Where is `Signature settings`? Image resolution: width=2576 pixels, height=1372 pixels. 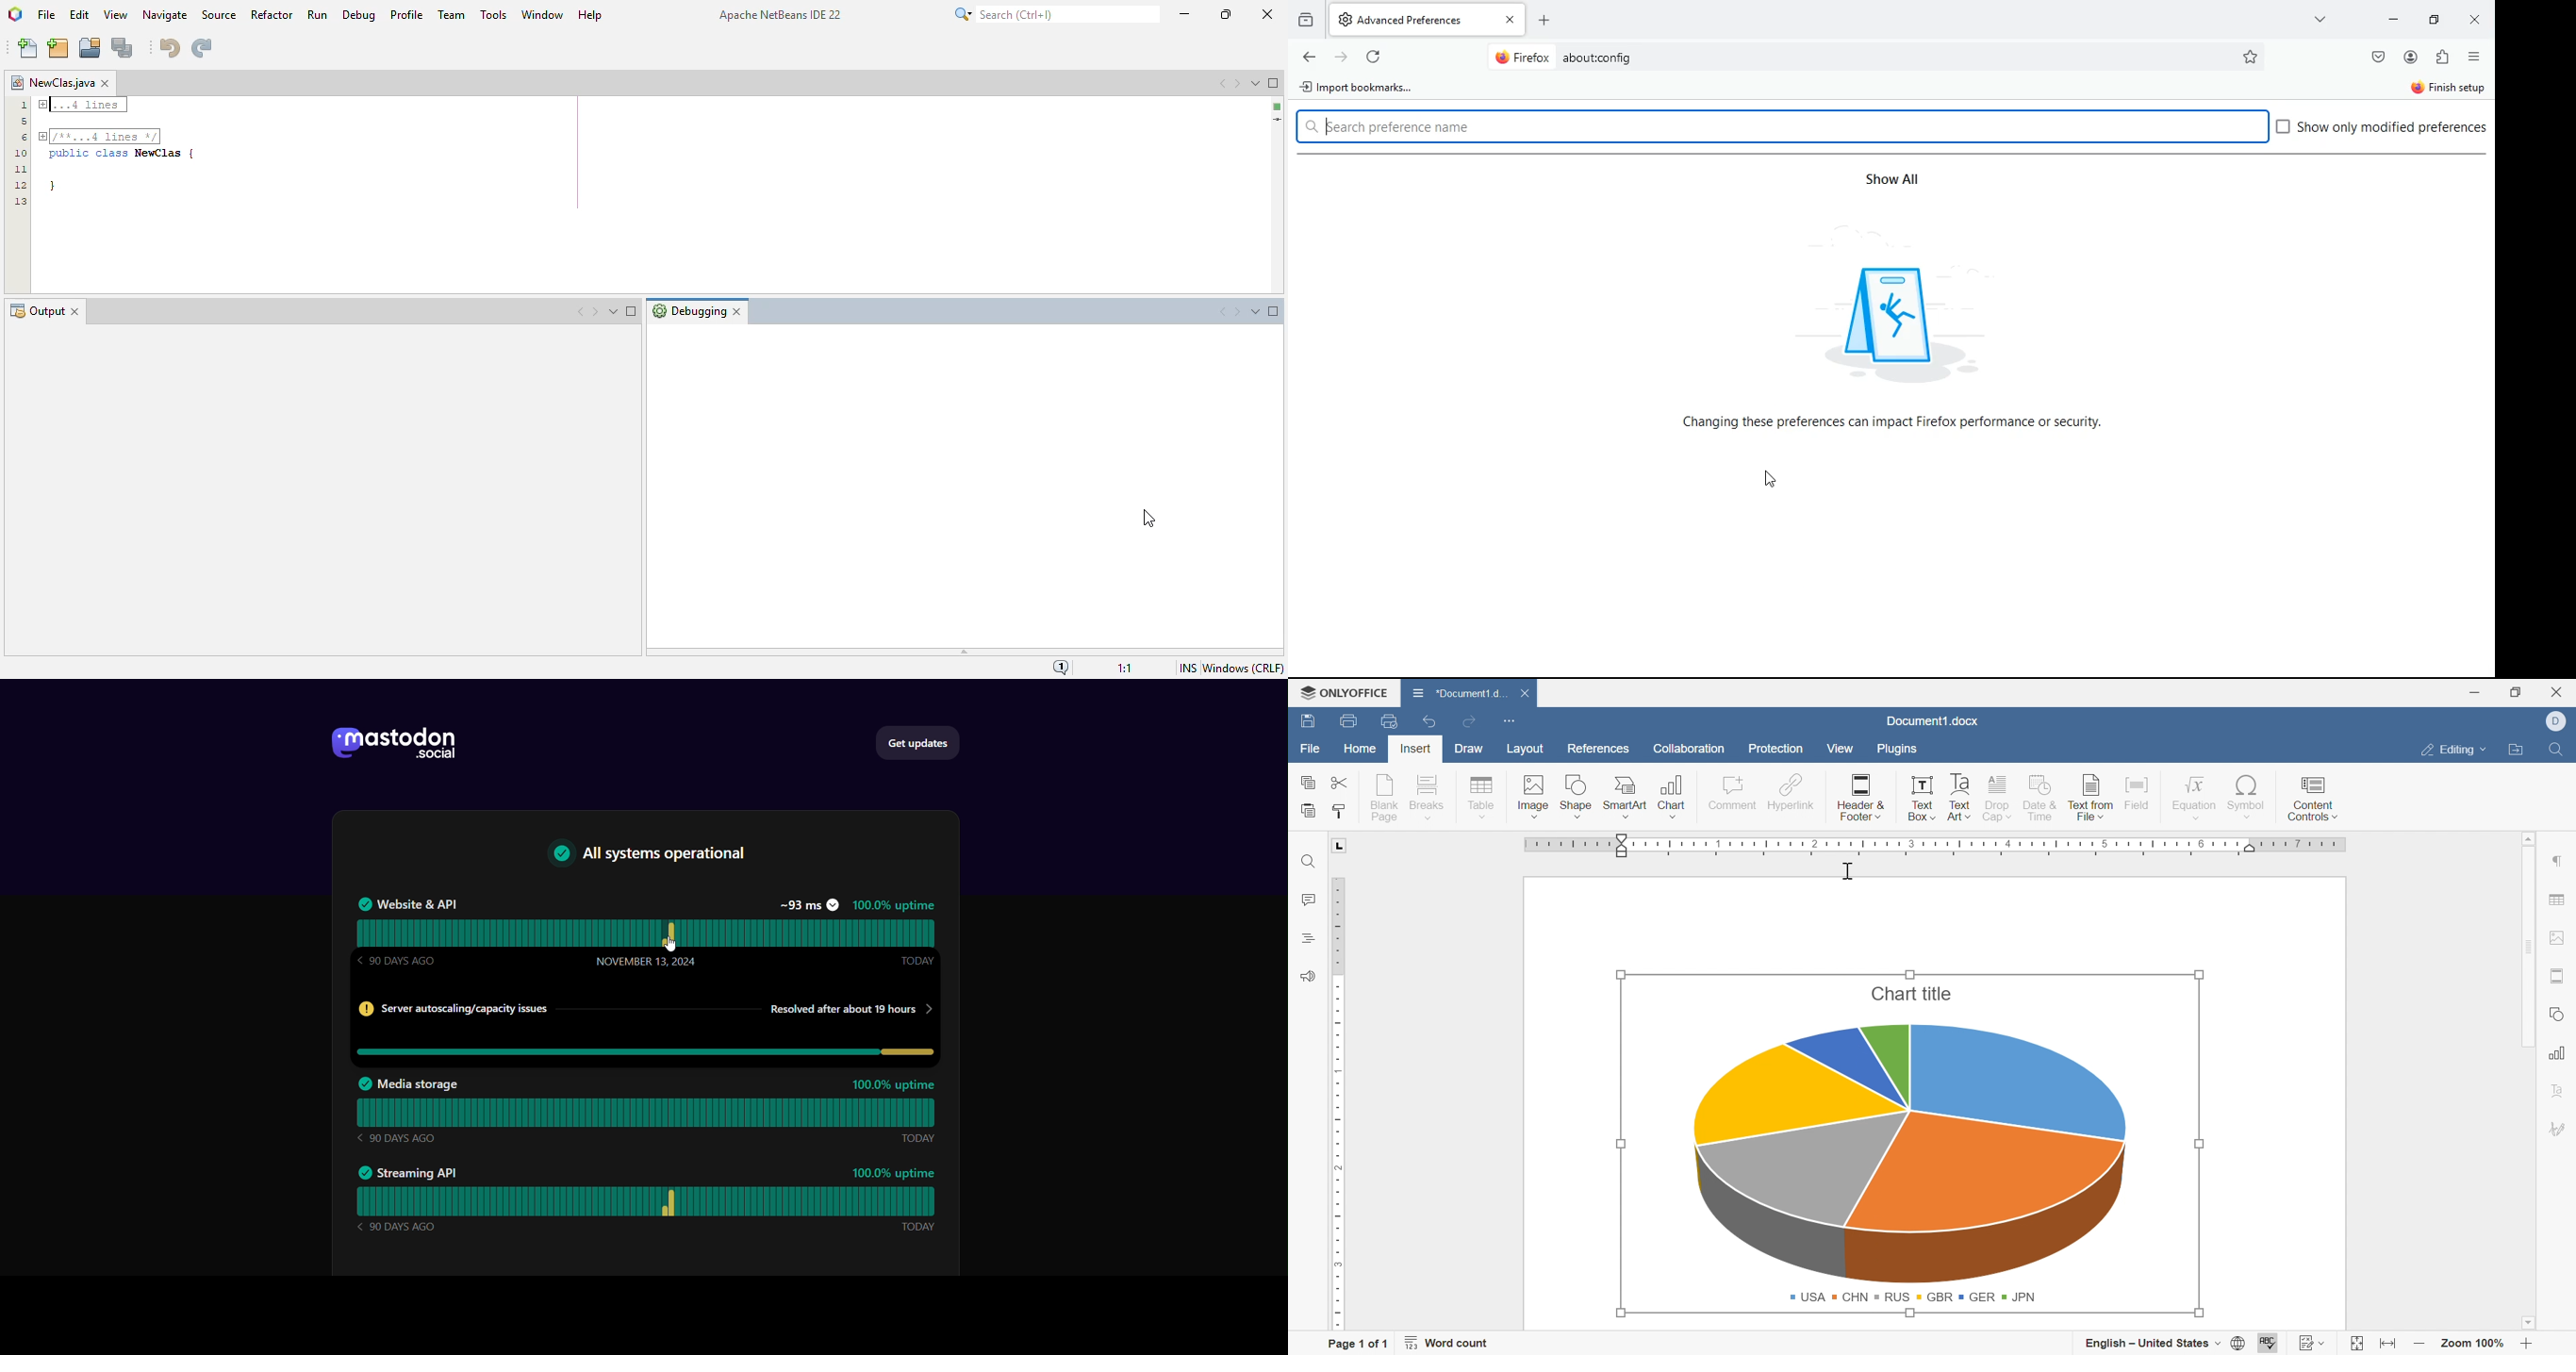
Signature settings is located at coordinates (2561, 1128).